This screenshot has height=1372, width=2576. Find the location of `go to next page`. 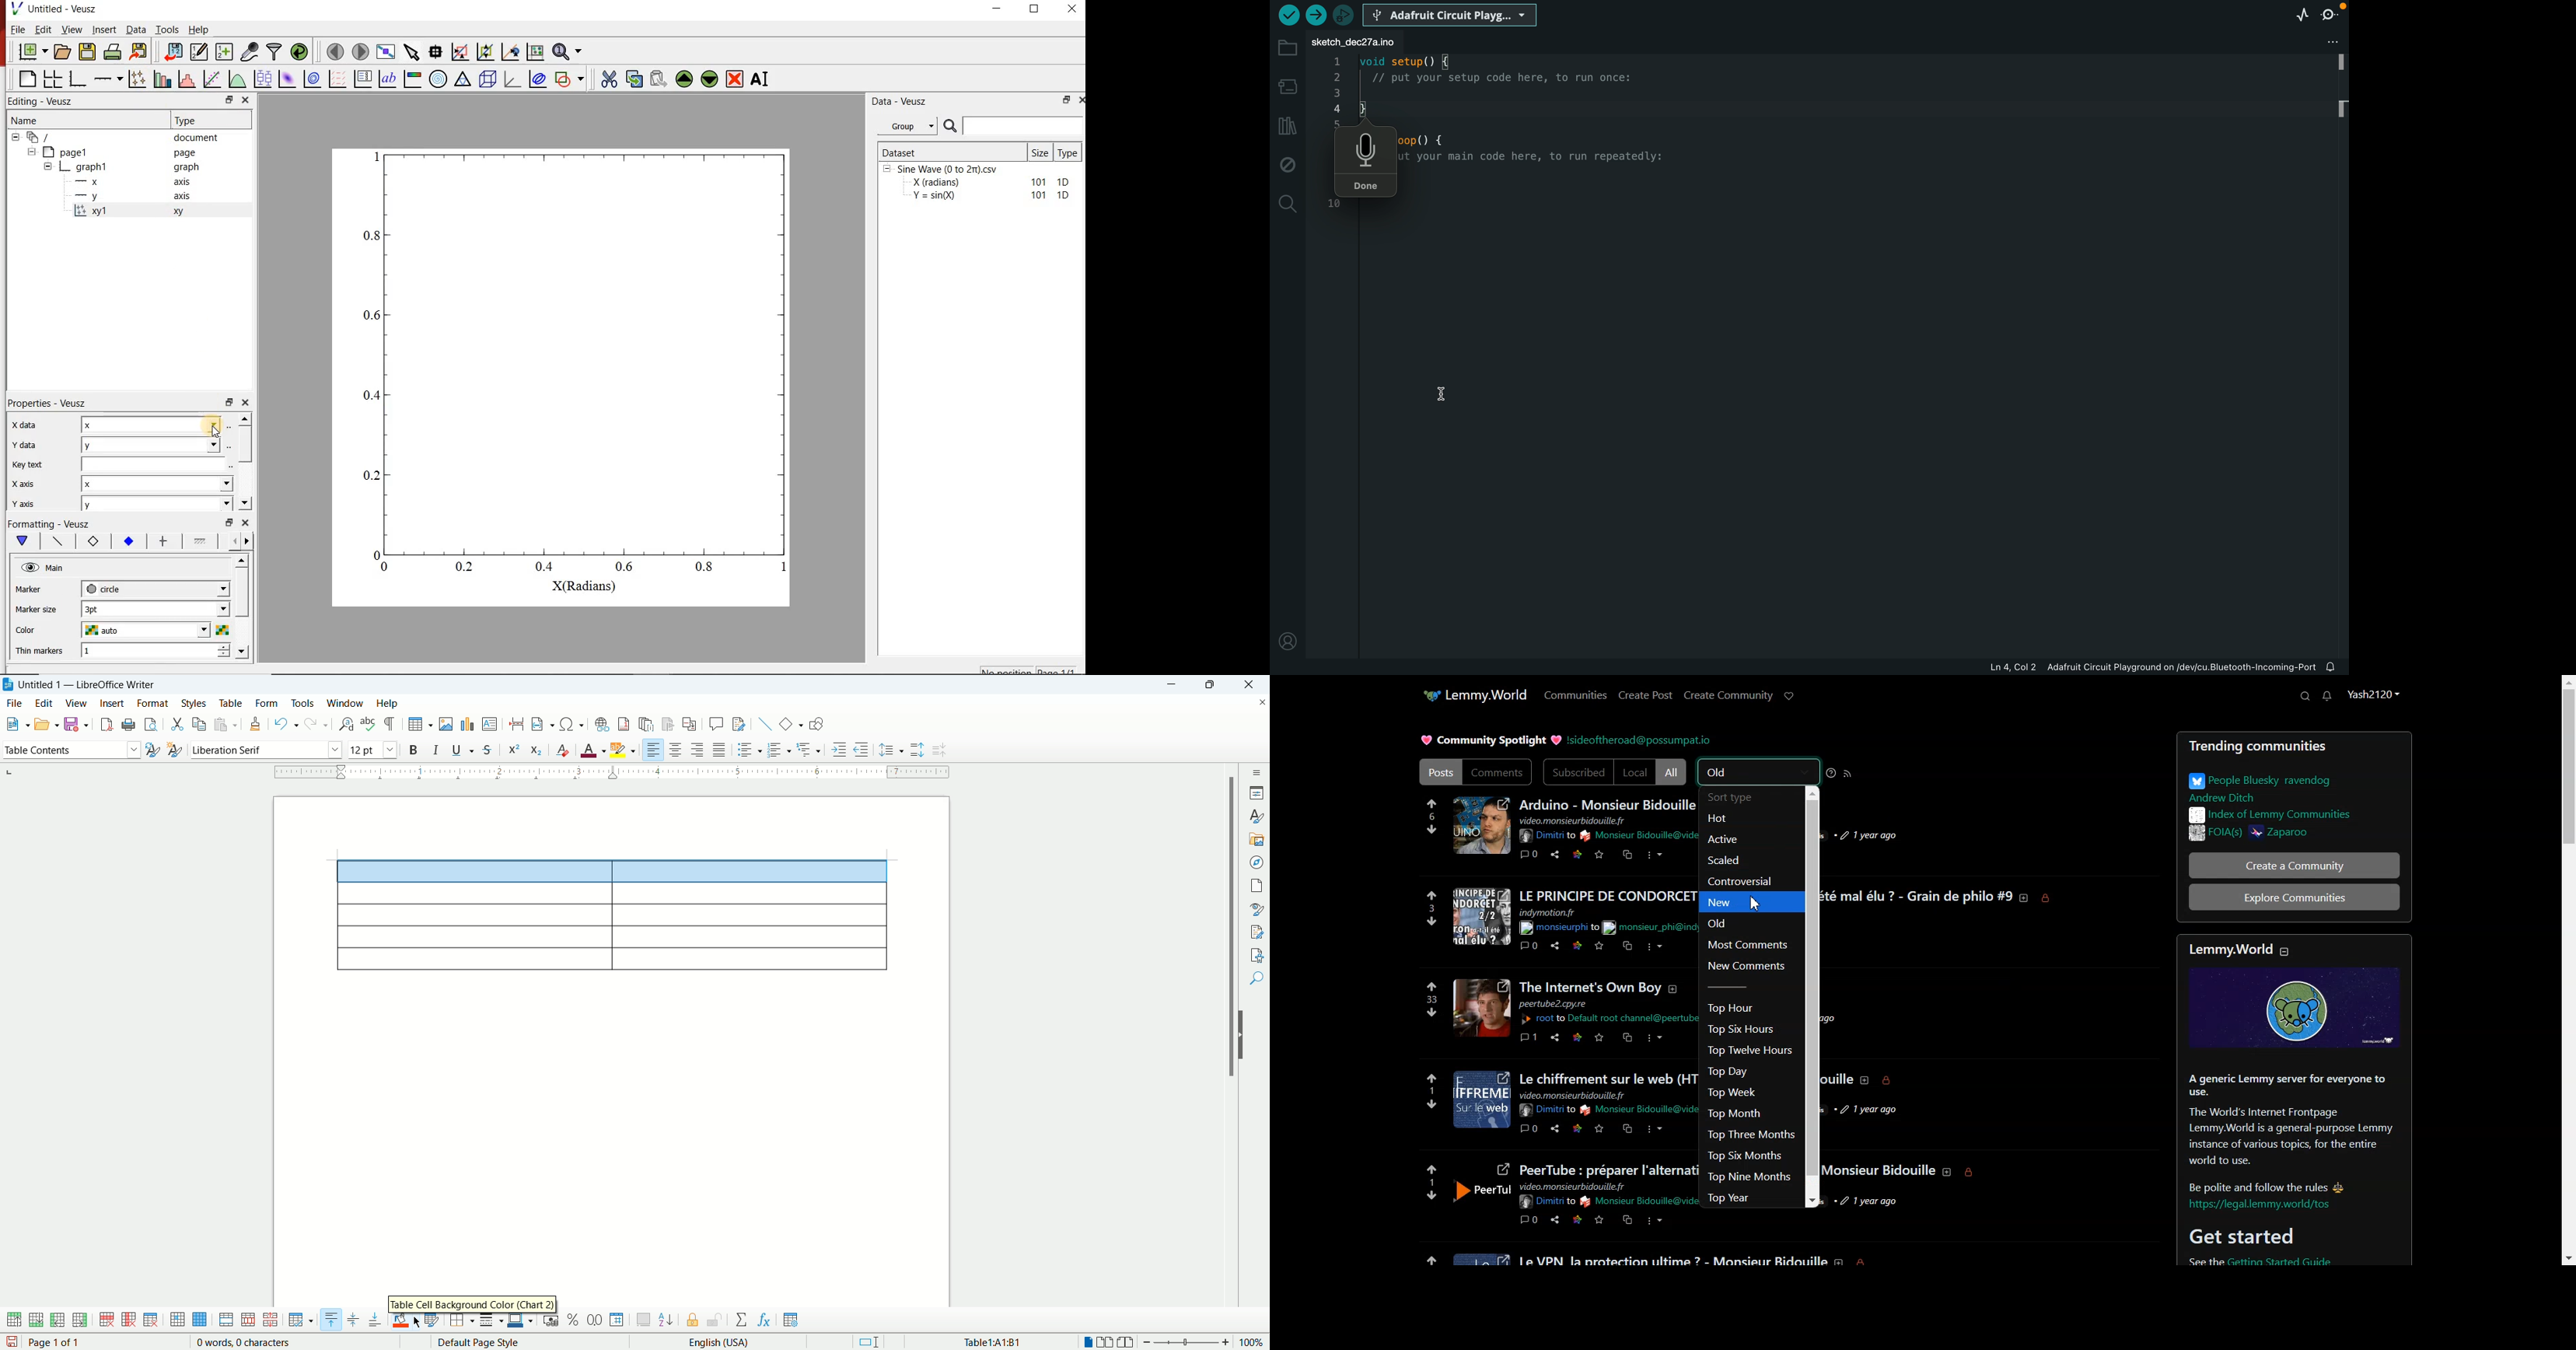

go to next page is located at coordinates (361, 50).